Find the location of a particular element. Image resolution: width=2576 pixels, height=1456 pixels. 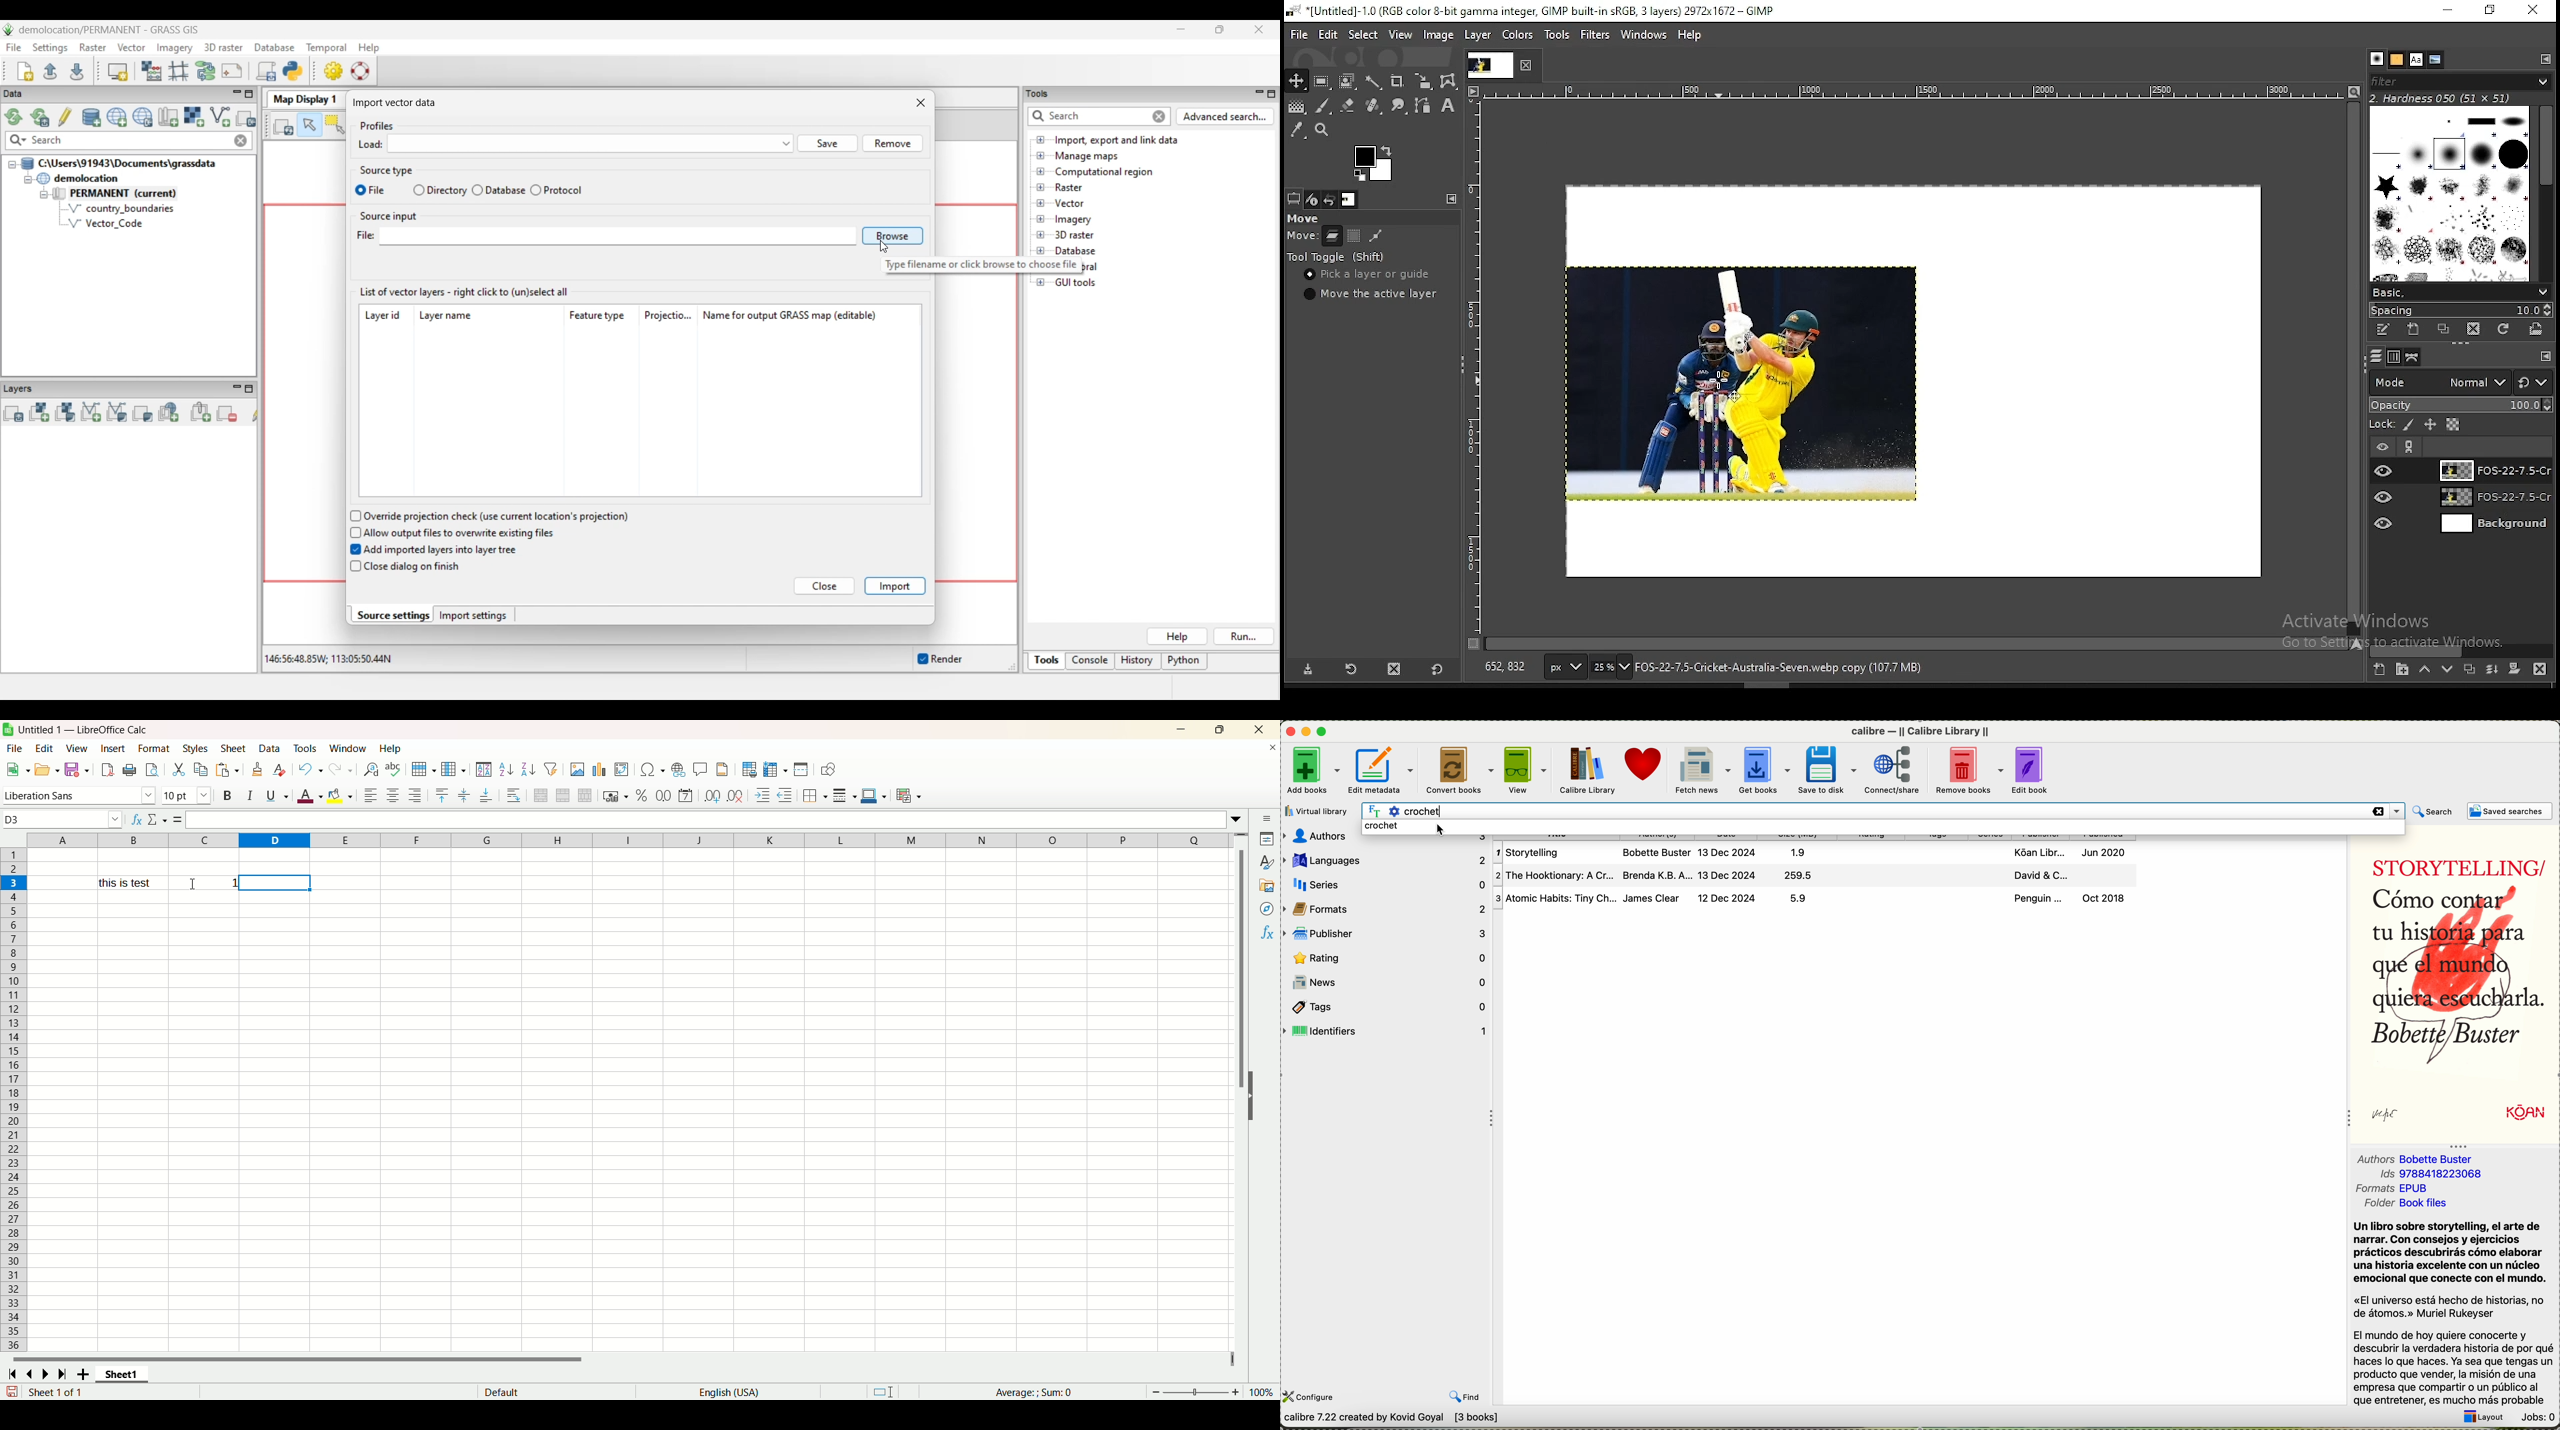

layers is located at coordinates (2374, 357).